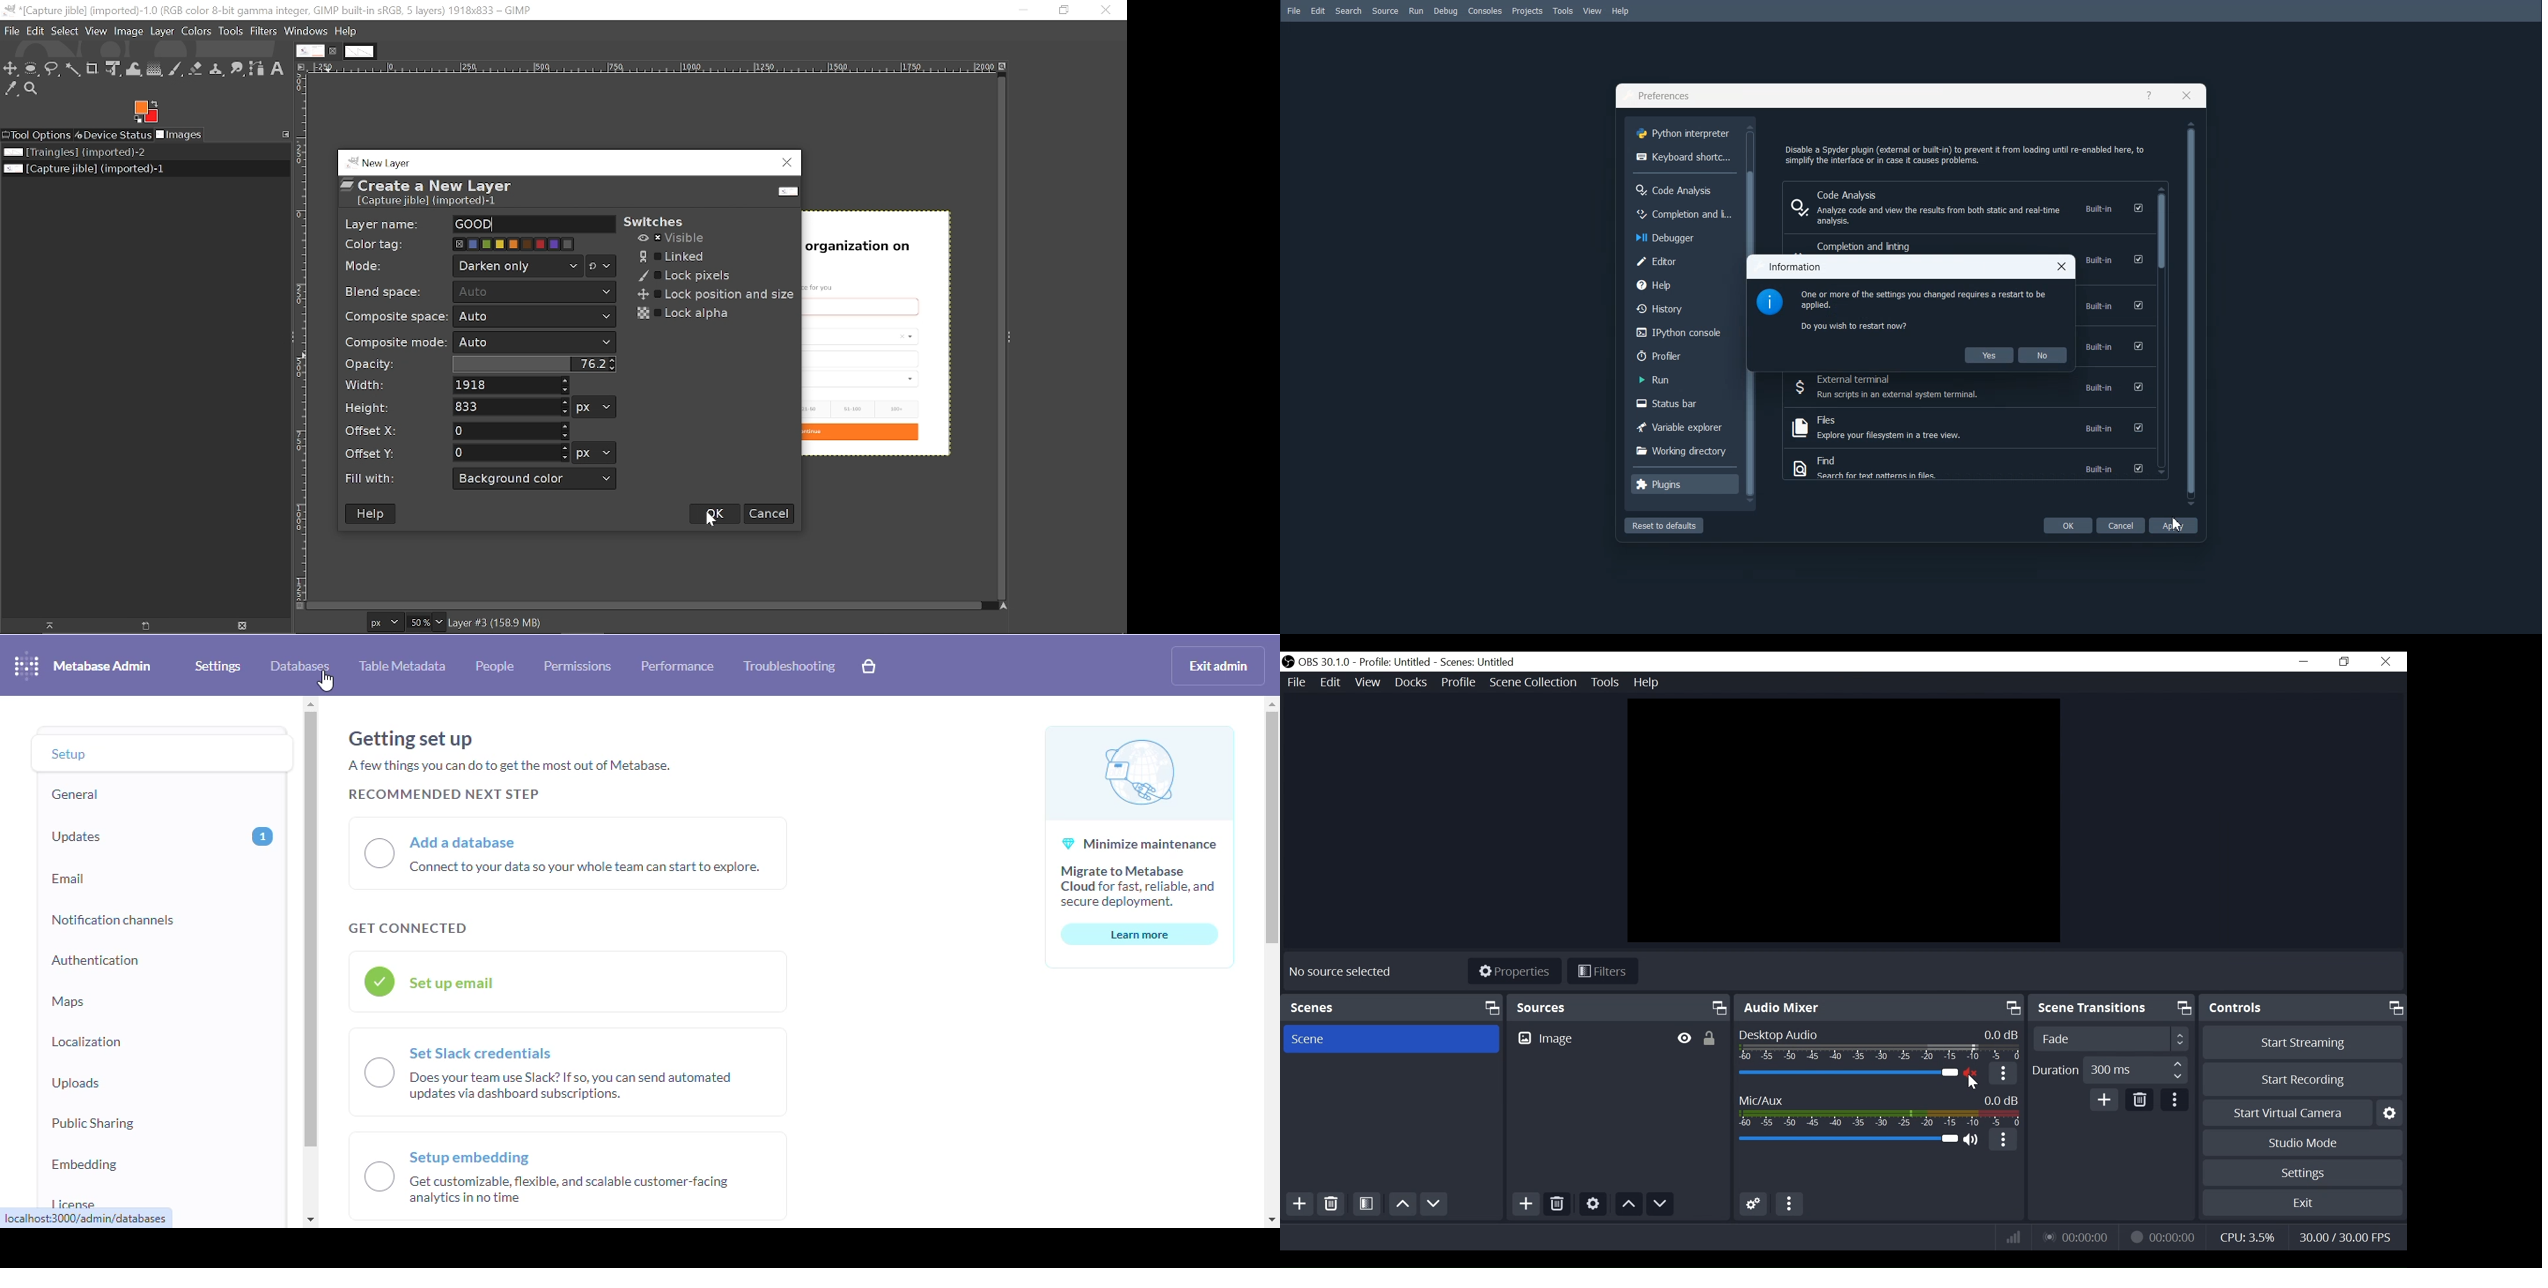  I want to click on Horizontal labe, so click(651, 67).